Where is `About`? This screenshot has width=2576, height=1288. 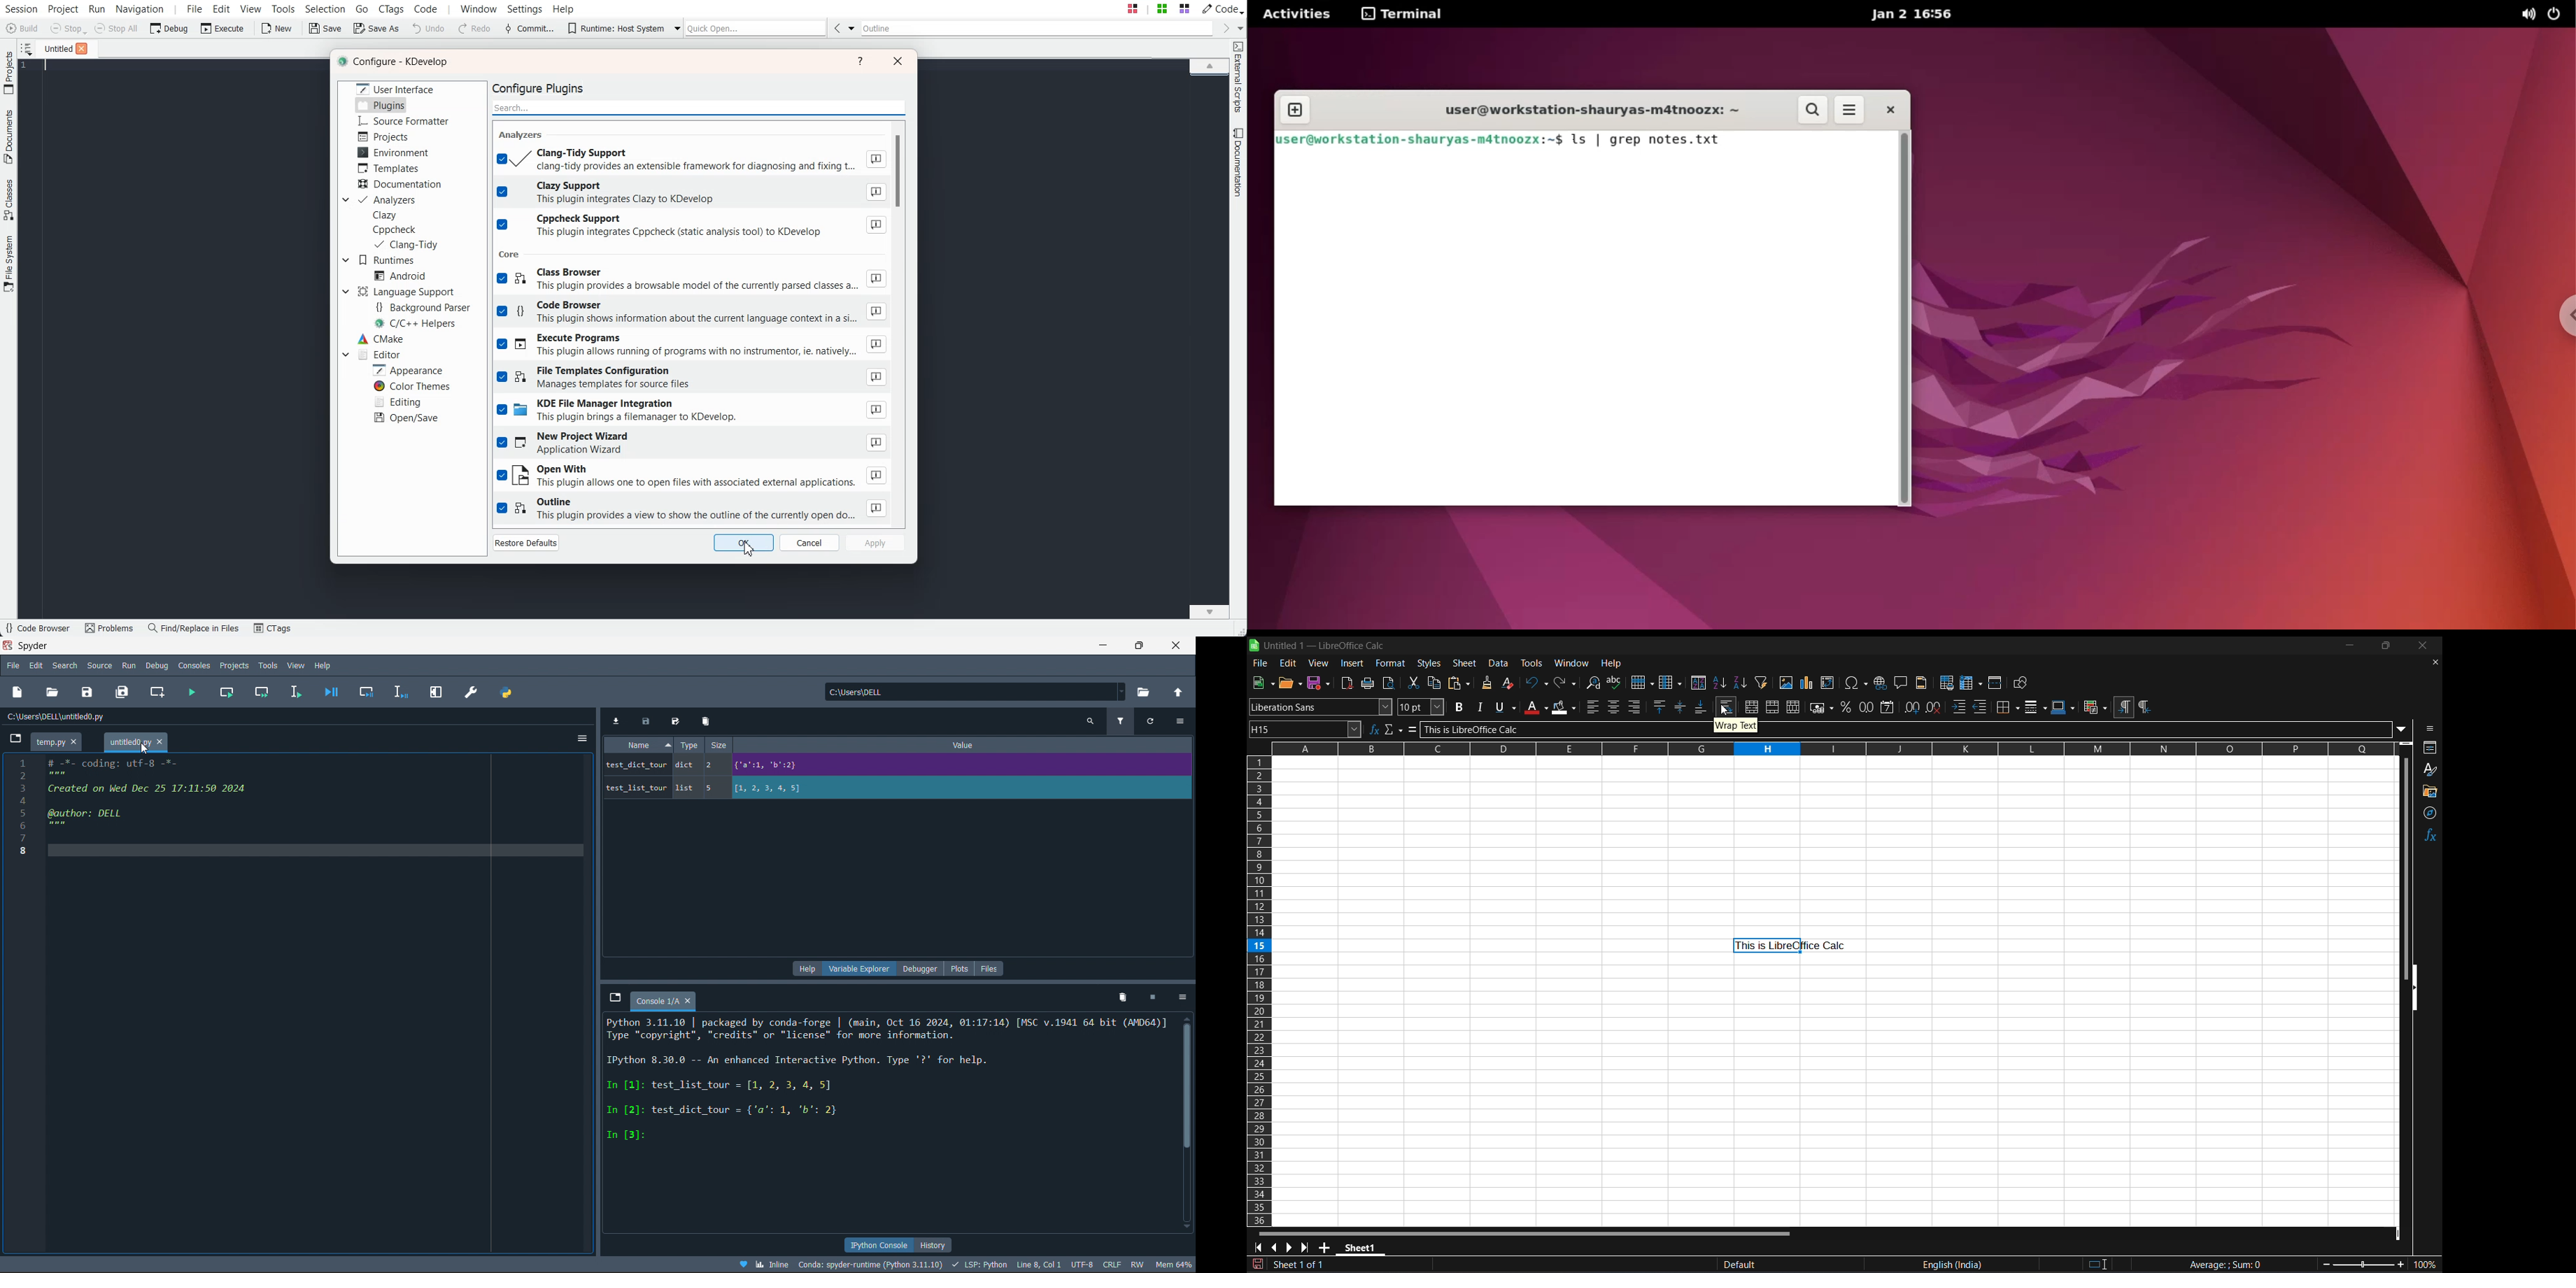
About is located at coordinates (876, 192).